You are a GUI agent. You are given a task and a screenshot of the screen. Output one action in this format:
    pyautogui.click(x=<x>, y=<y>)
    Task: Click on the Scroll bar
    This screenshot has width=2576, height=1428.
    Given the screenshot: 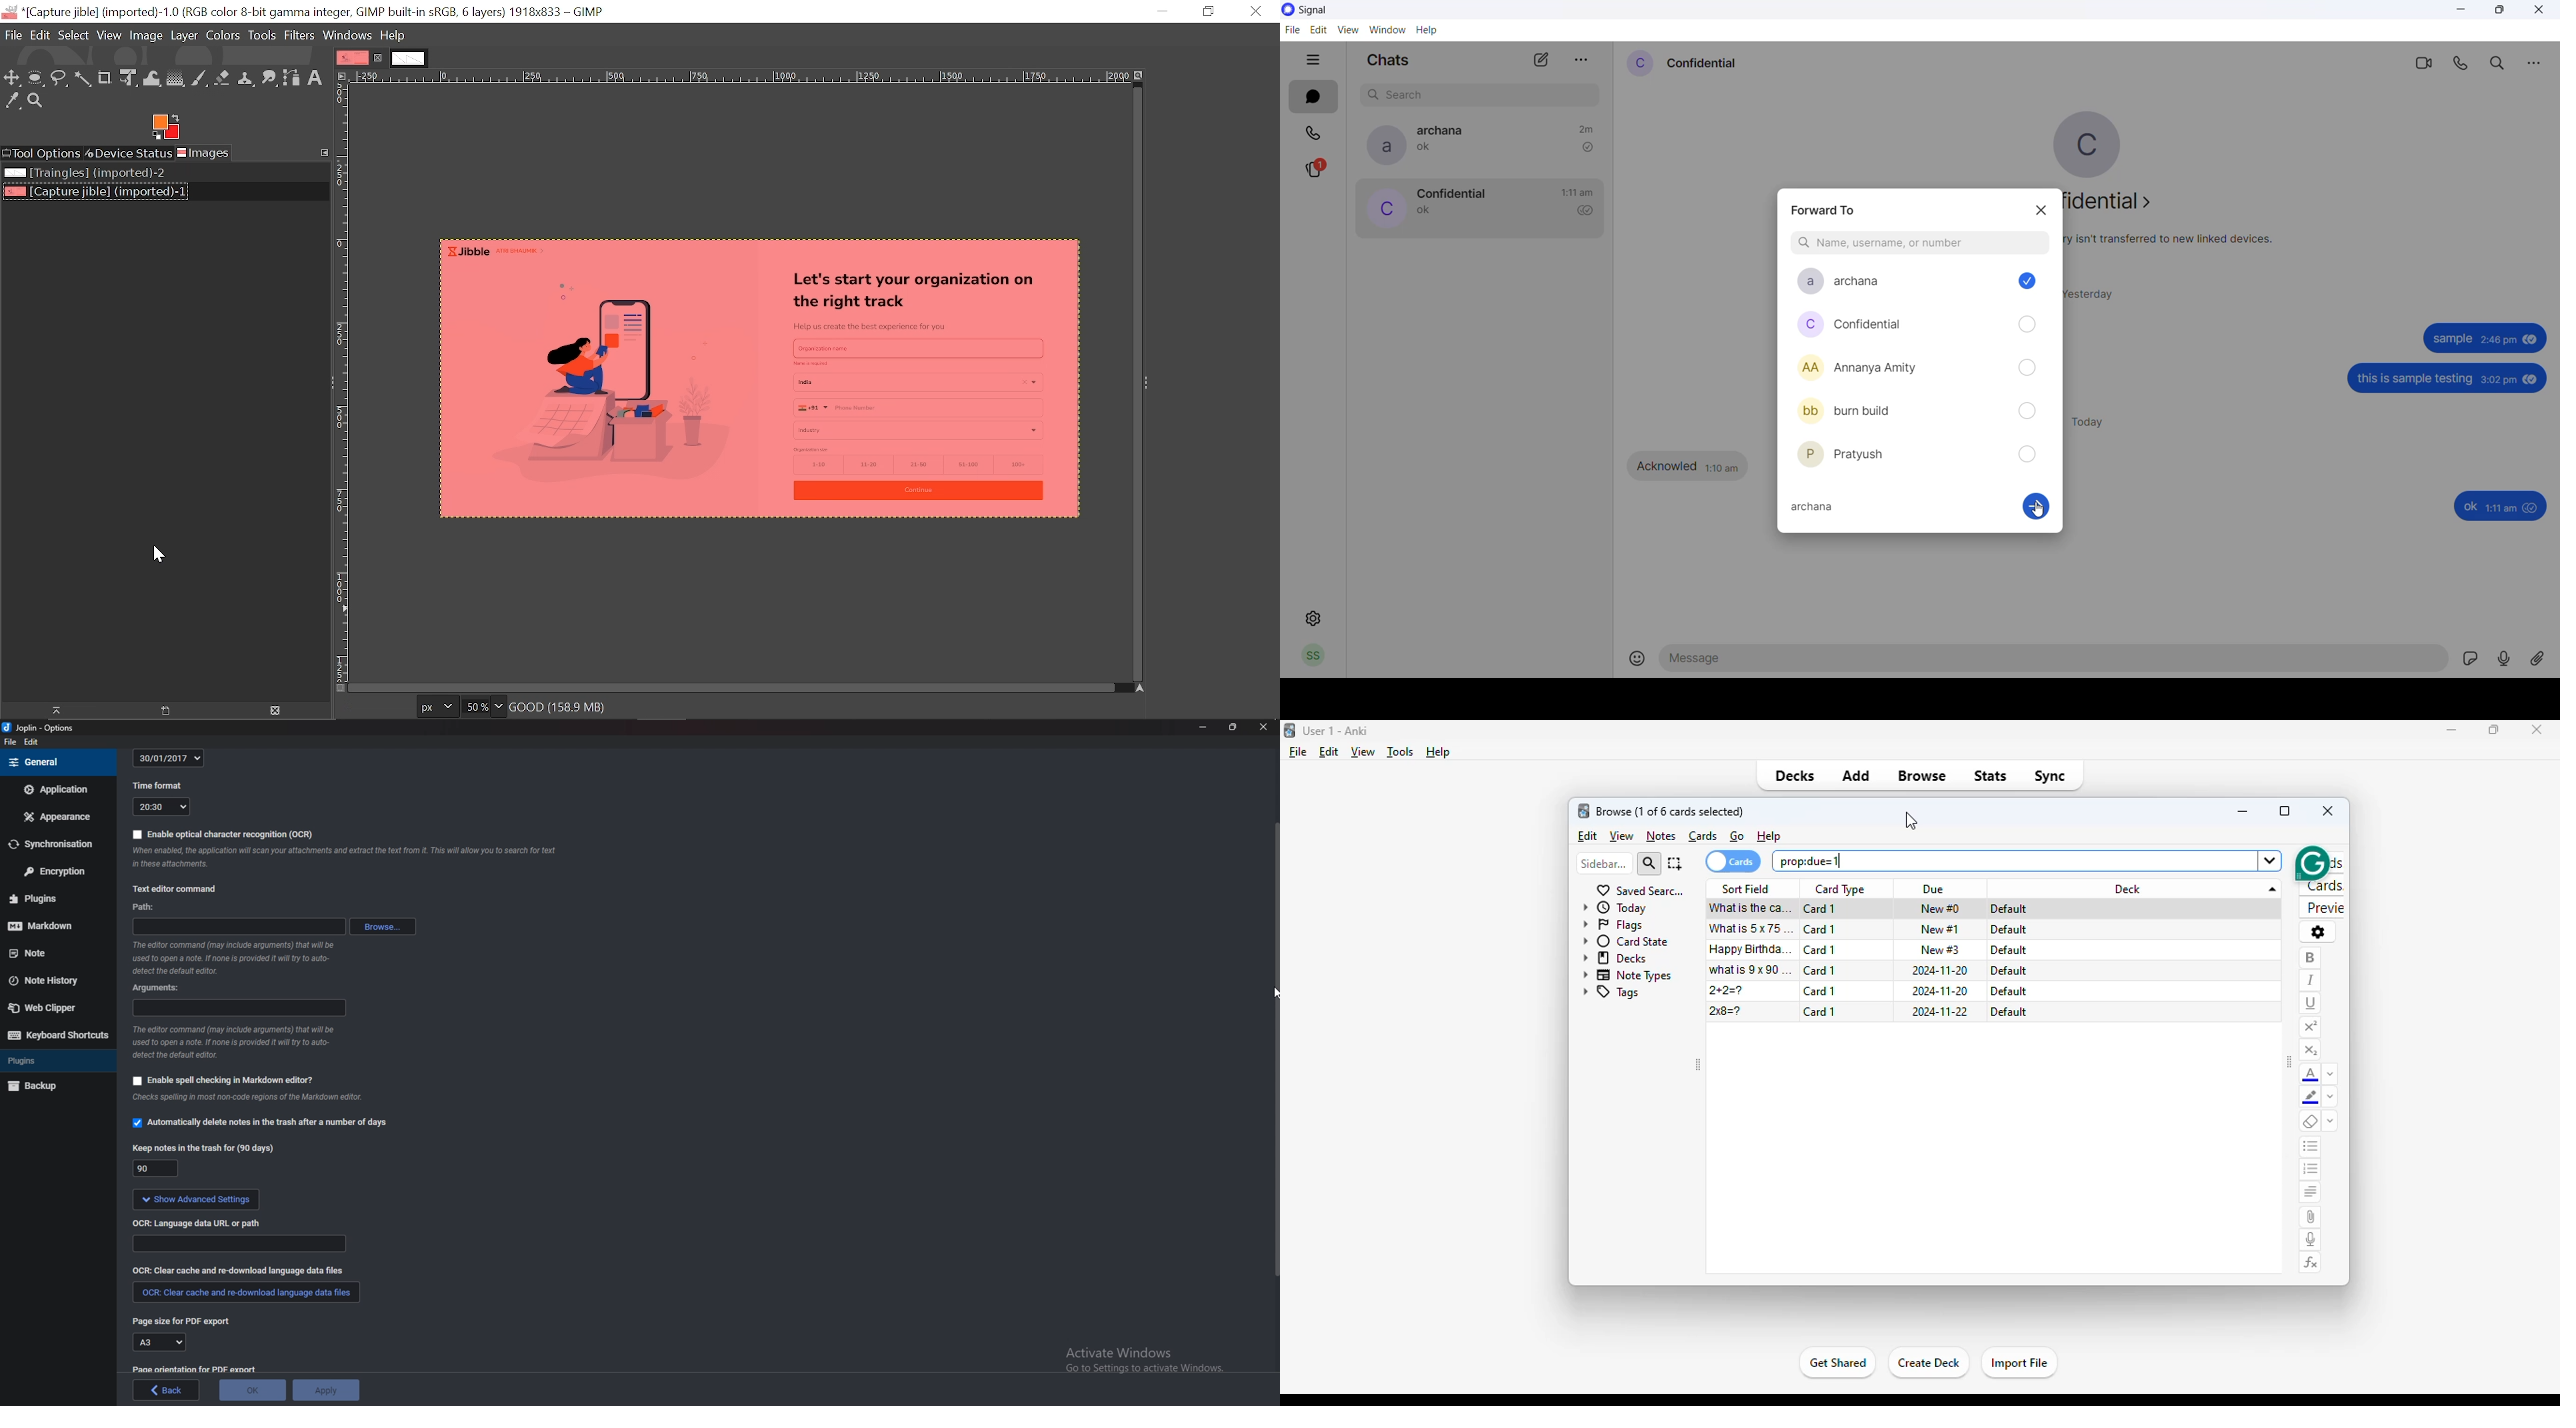 What is the action you would take?
    pyautogui.click(x=1274, y=1053)
    